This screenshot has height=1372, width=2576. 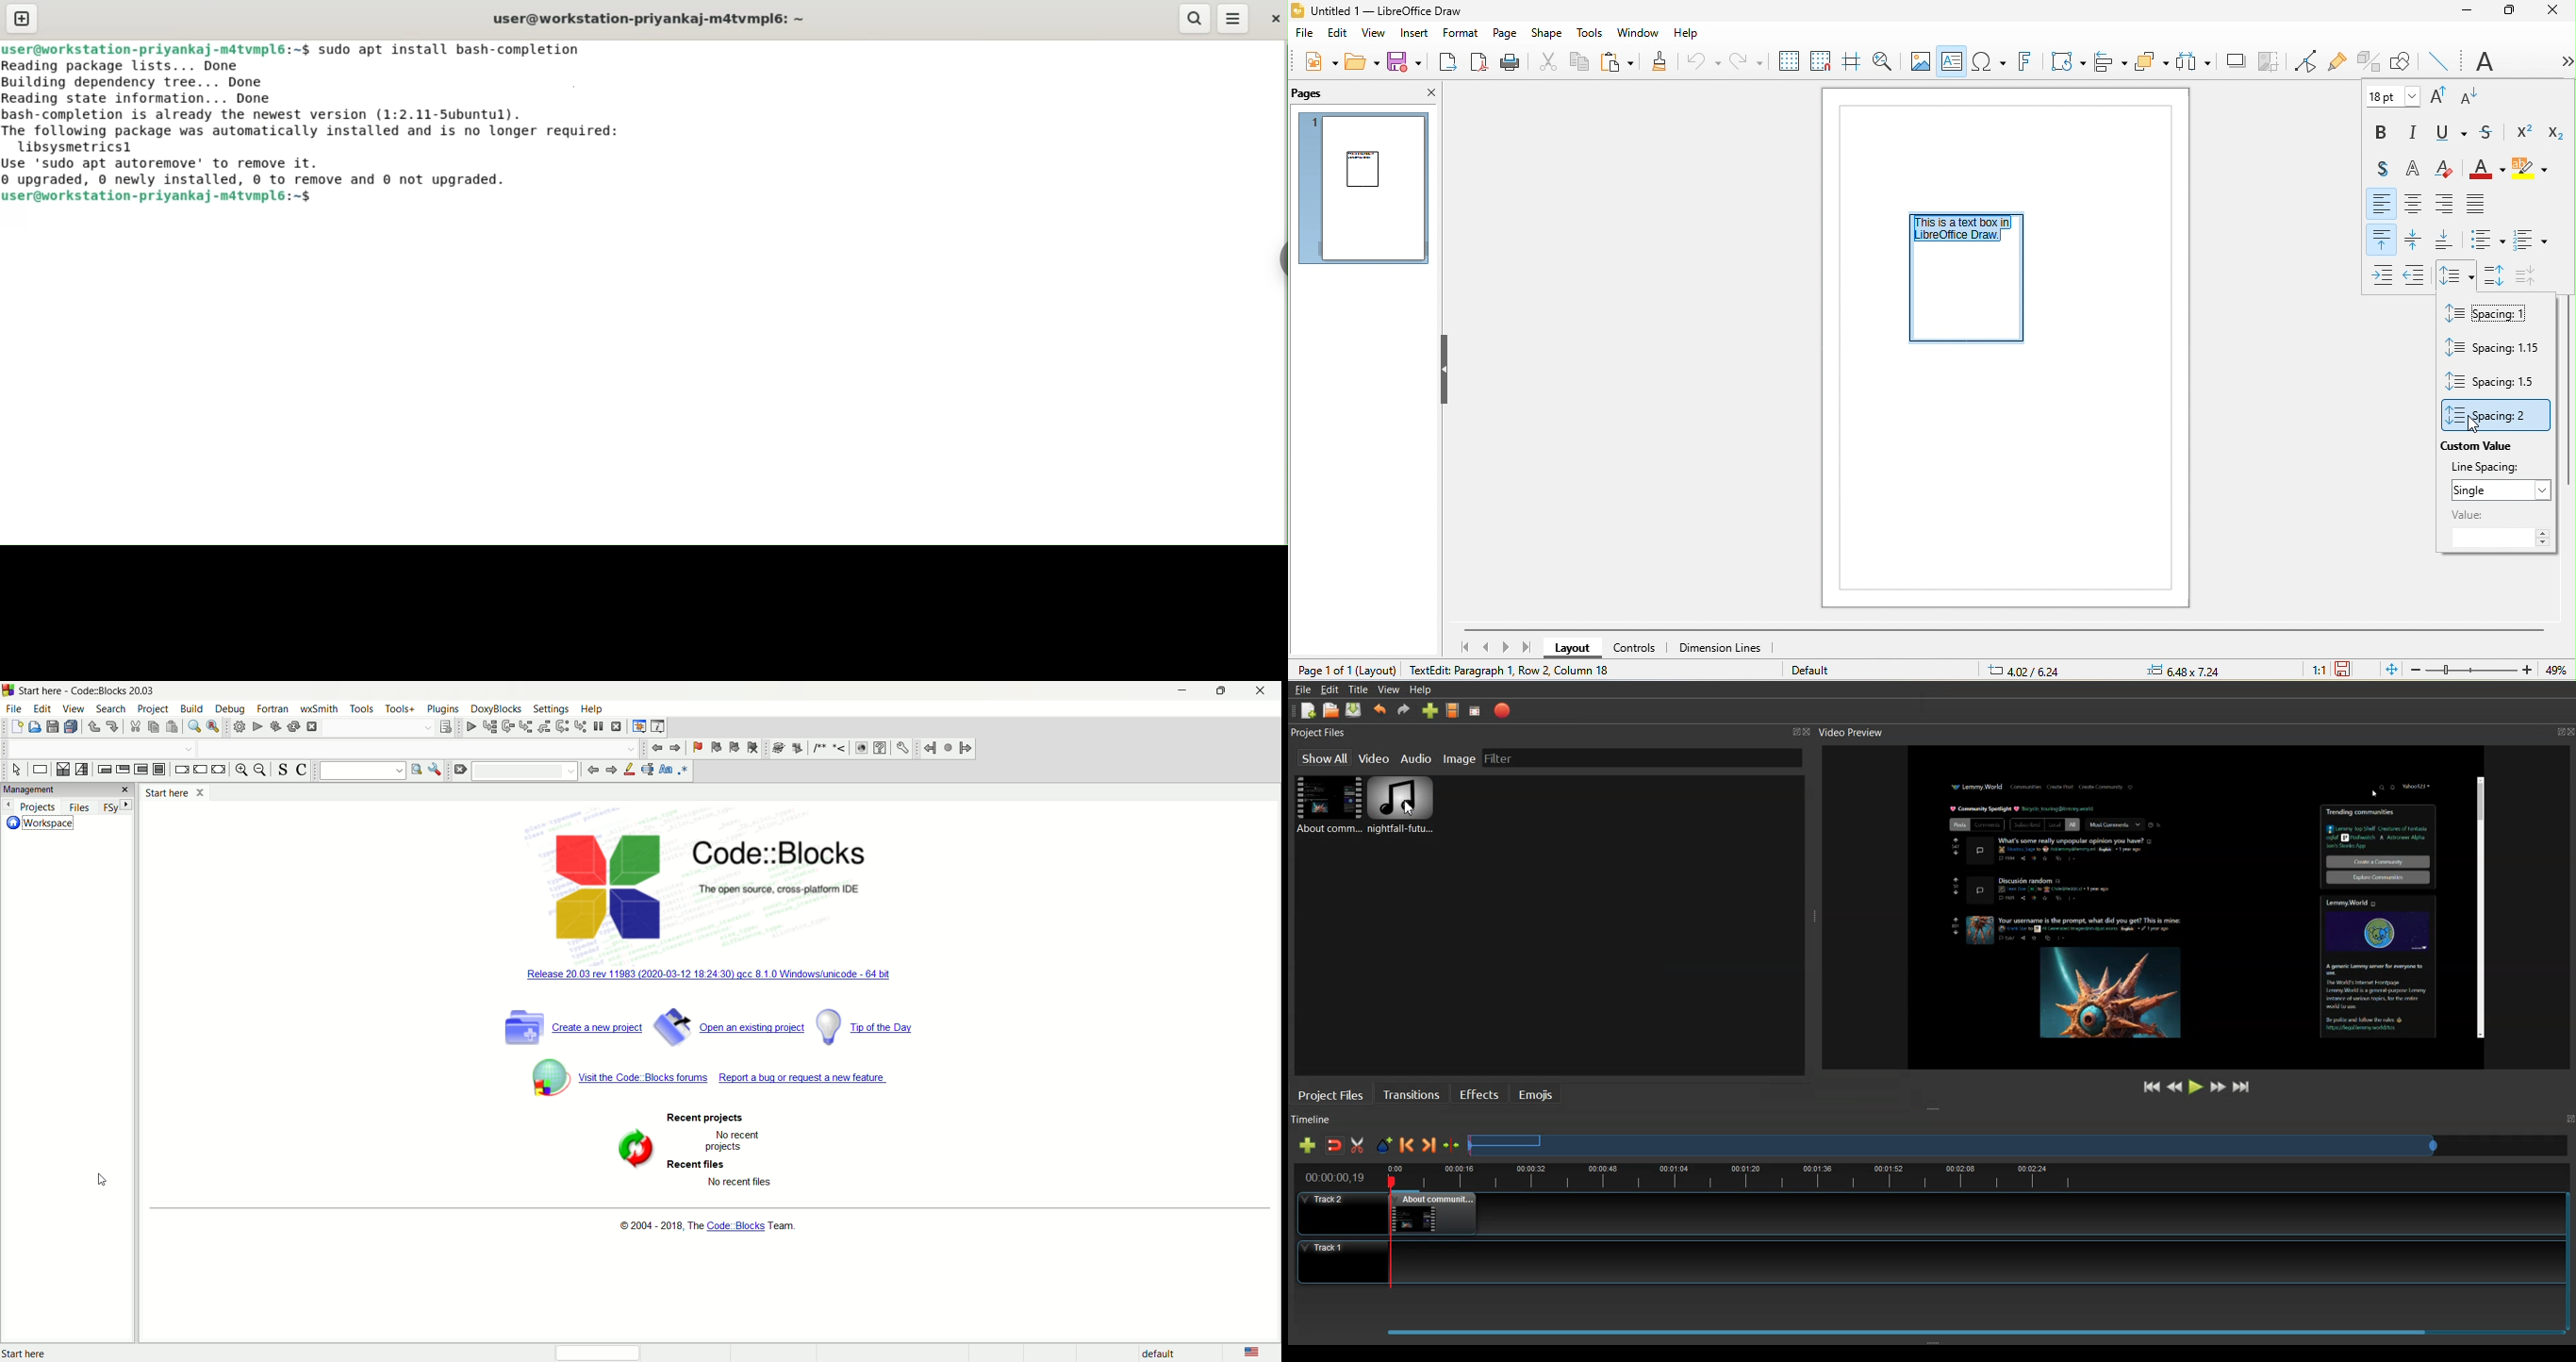 What do you see at coordinates (319, 708) in the screenshot?
I see `wxSmith` at bounding box center [319, 708].